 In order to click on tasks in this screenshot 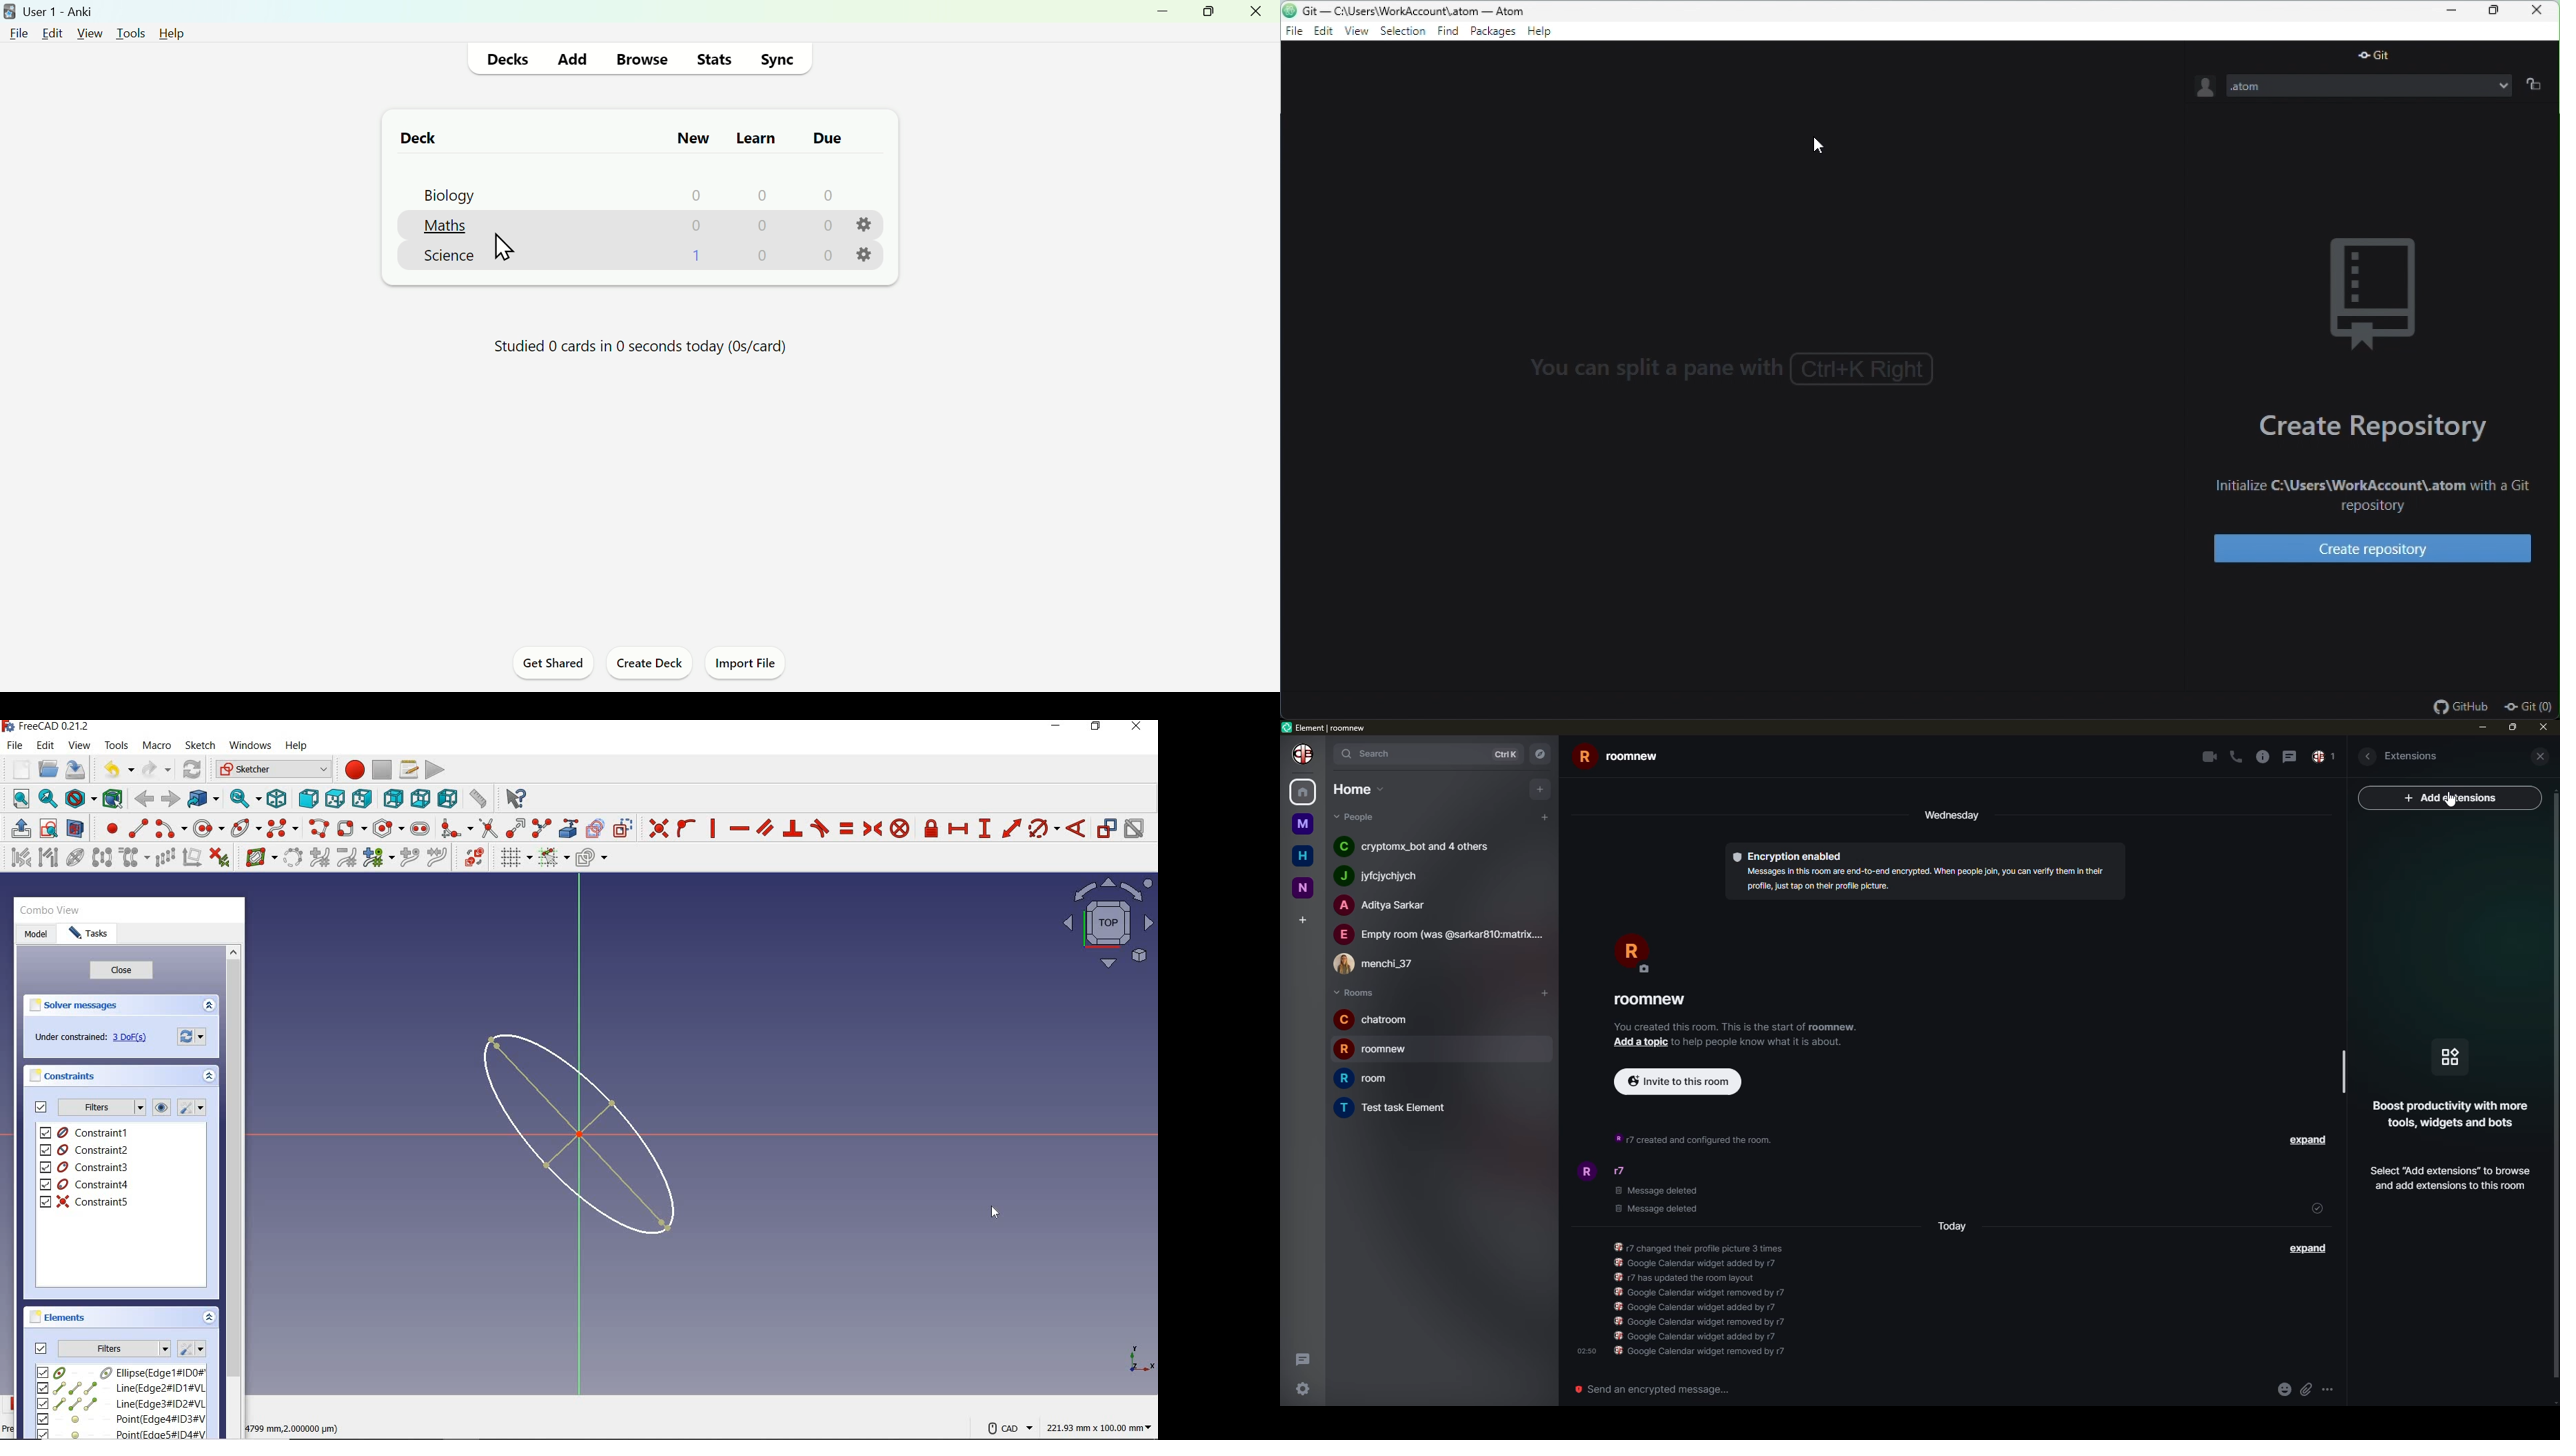, I will do `click(89, 934)`.